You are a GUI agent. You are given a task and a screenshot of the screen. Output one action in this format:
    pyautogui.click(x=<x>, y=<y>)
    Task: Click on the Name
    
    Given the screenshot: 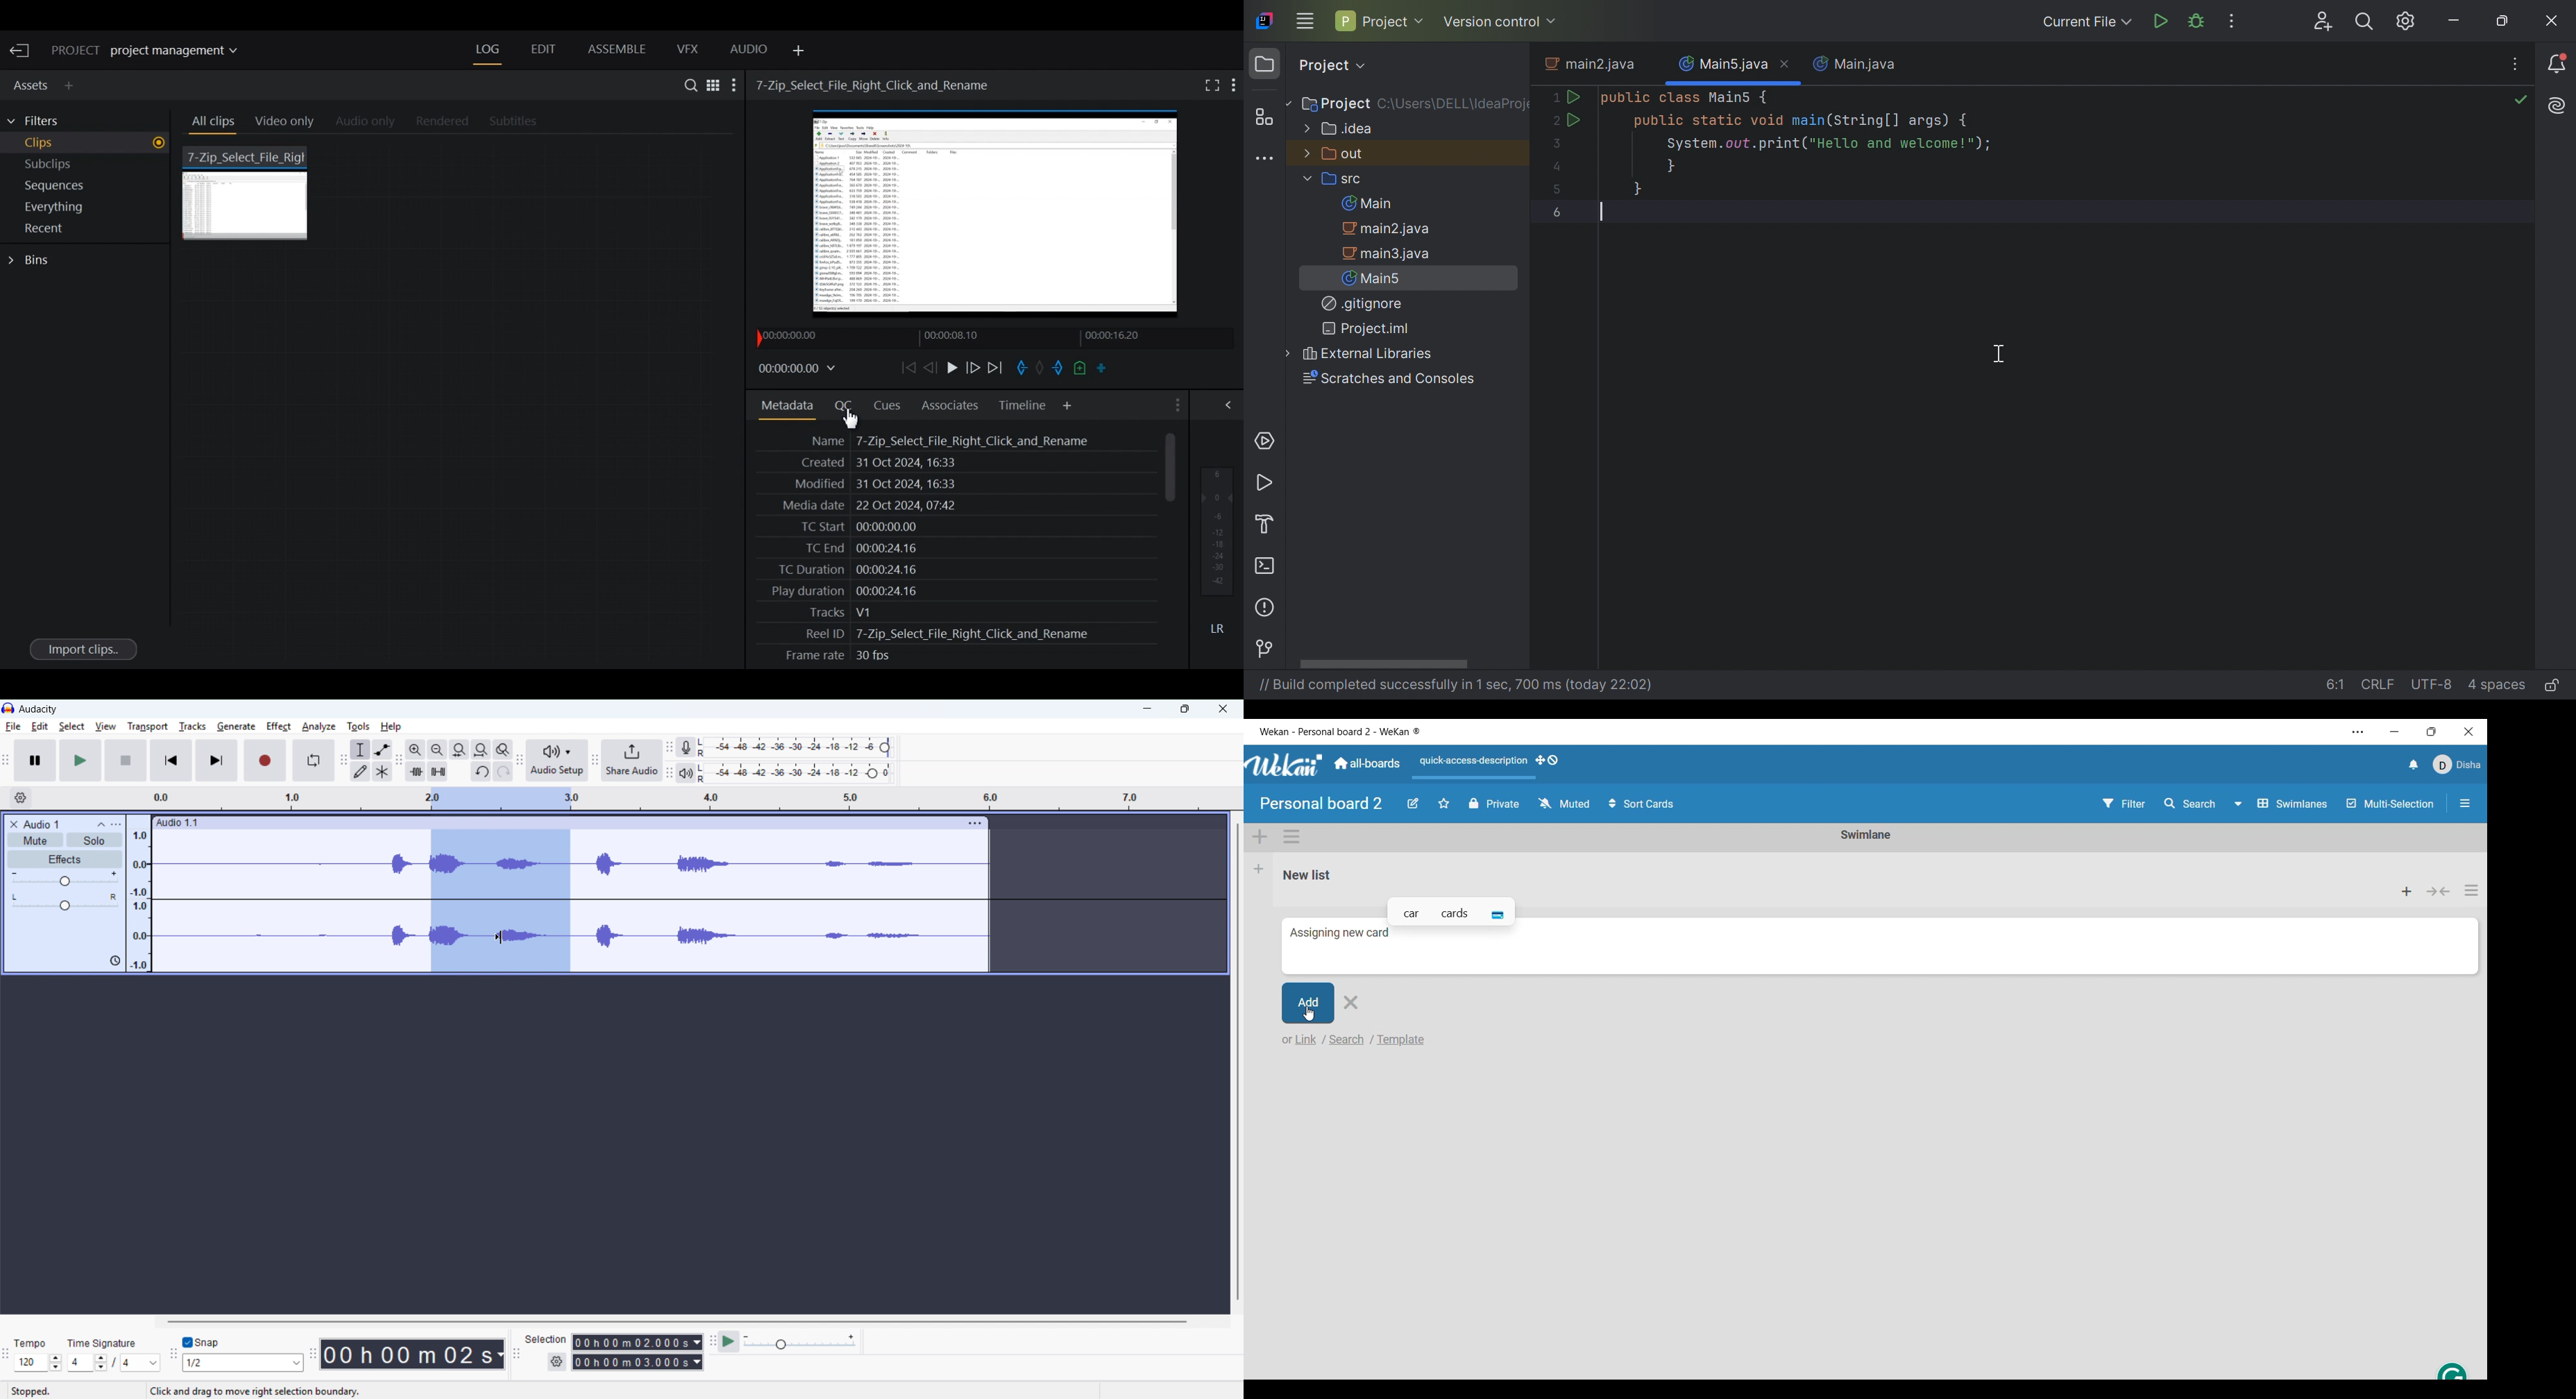 What is the action you would take?
    pyautogui.click(x=941, y=442)
    